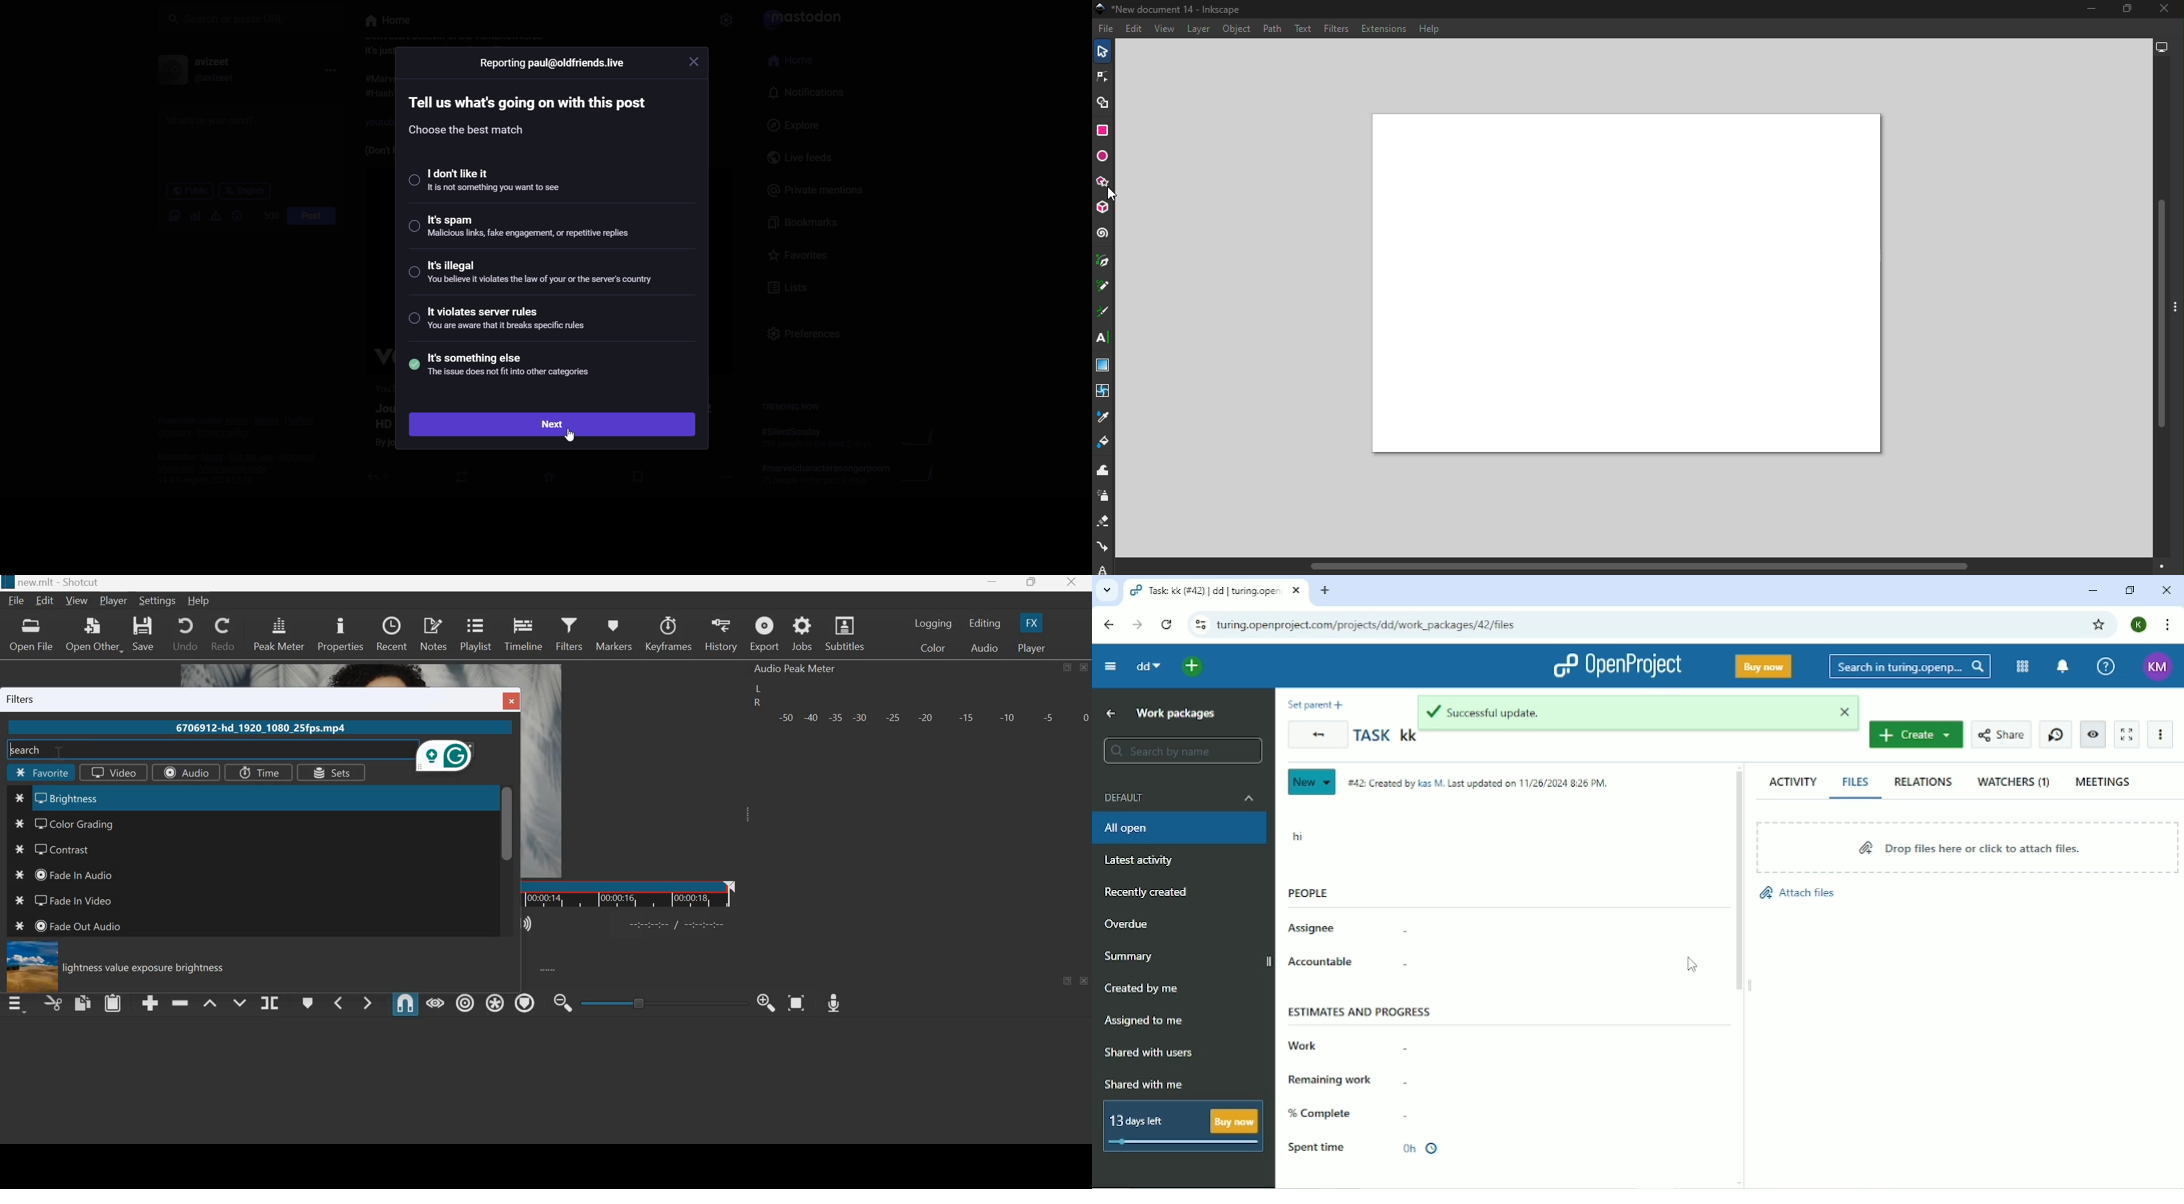 The image size is (2184, 1204). Describe the element at coordinates (992, 584) in the screenshot. I see `minimize` at that location.